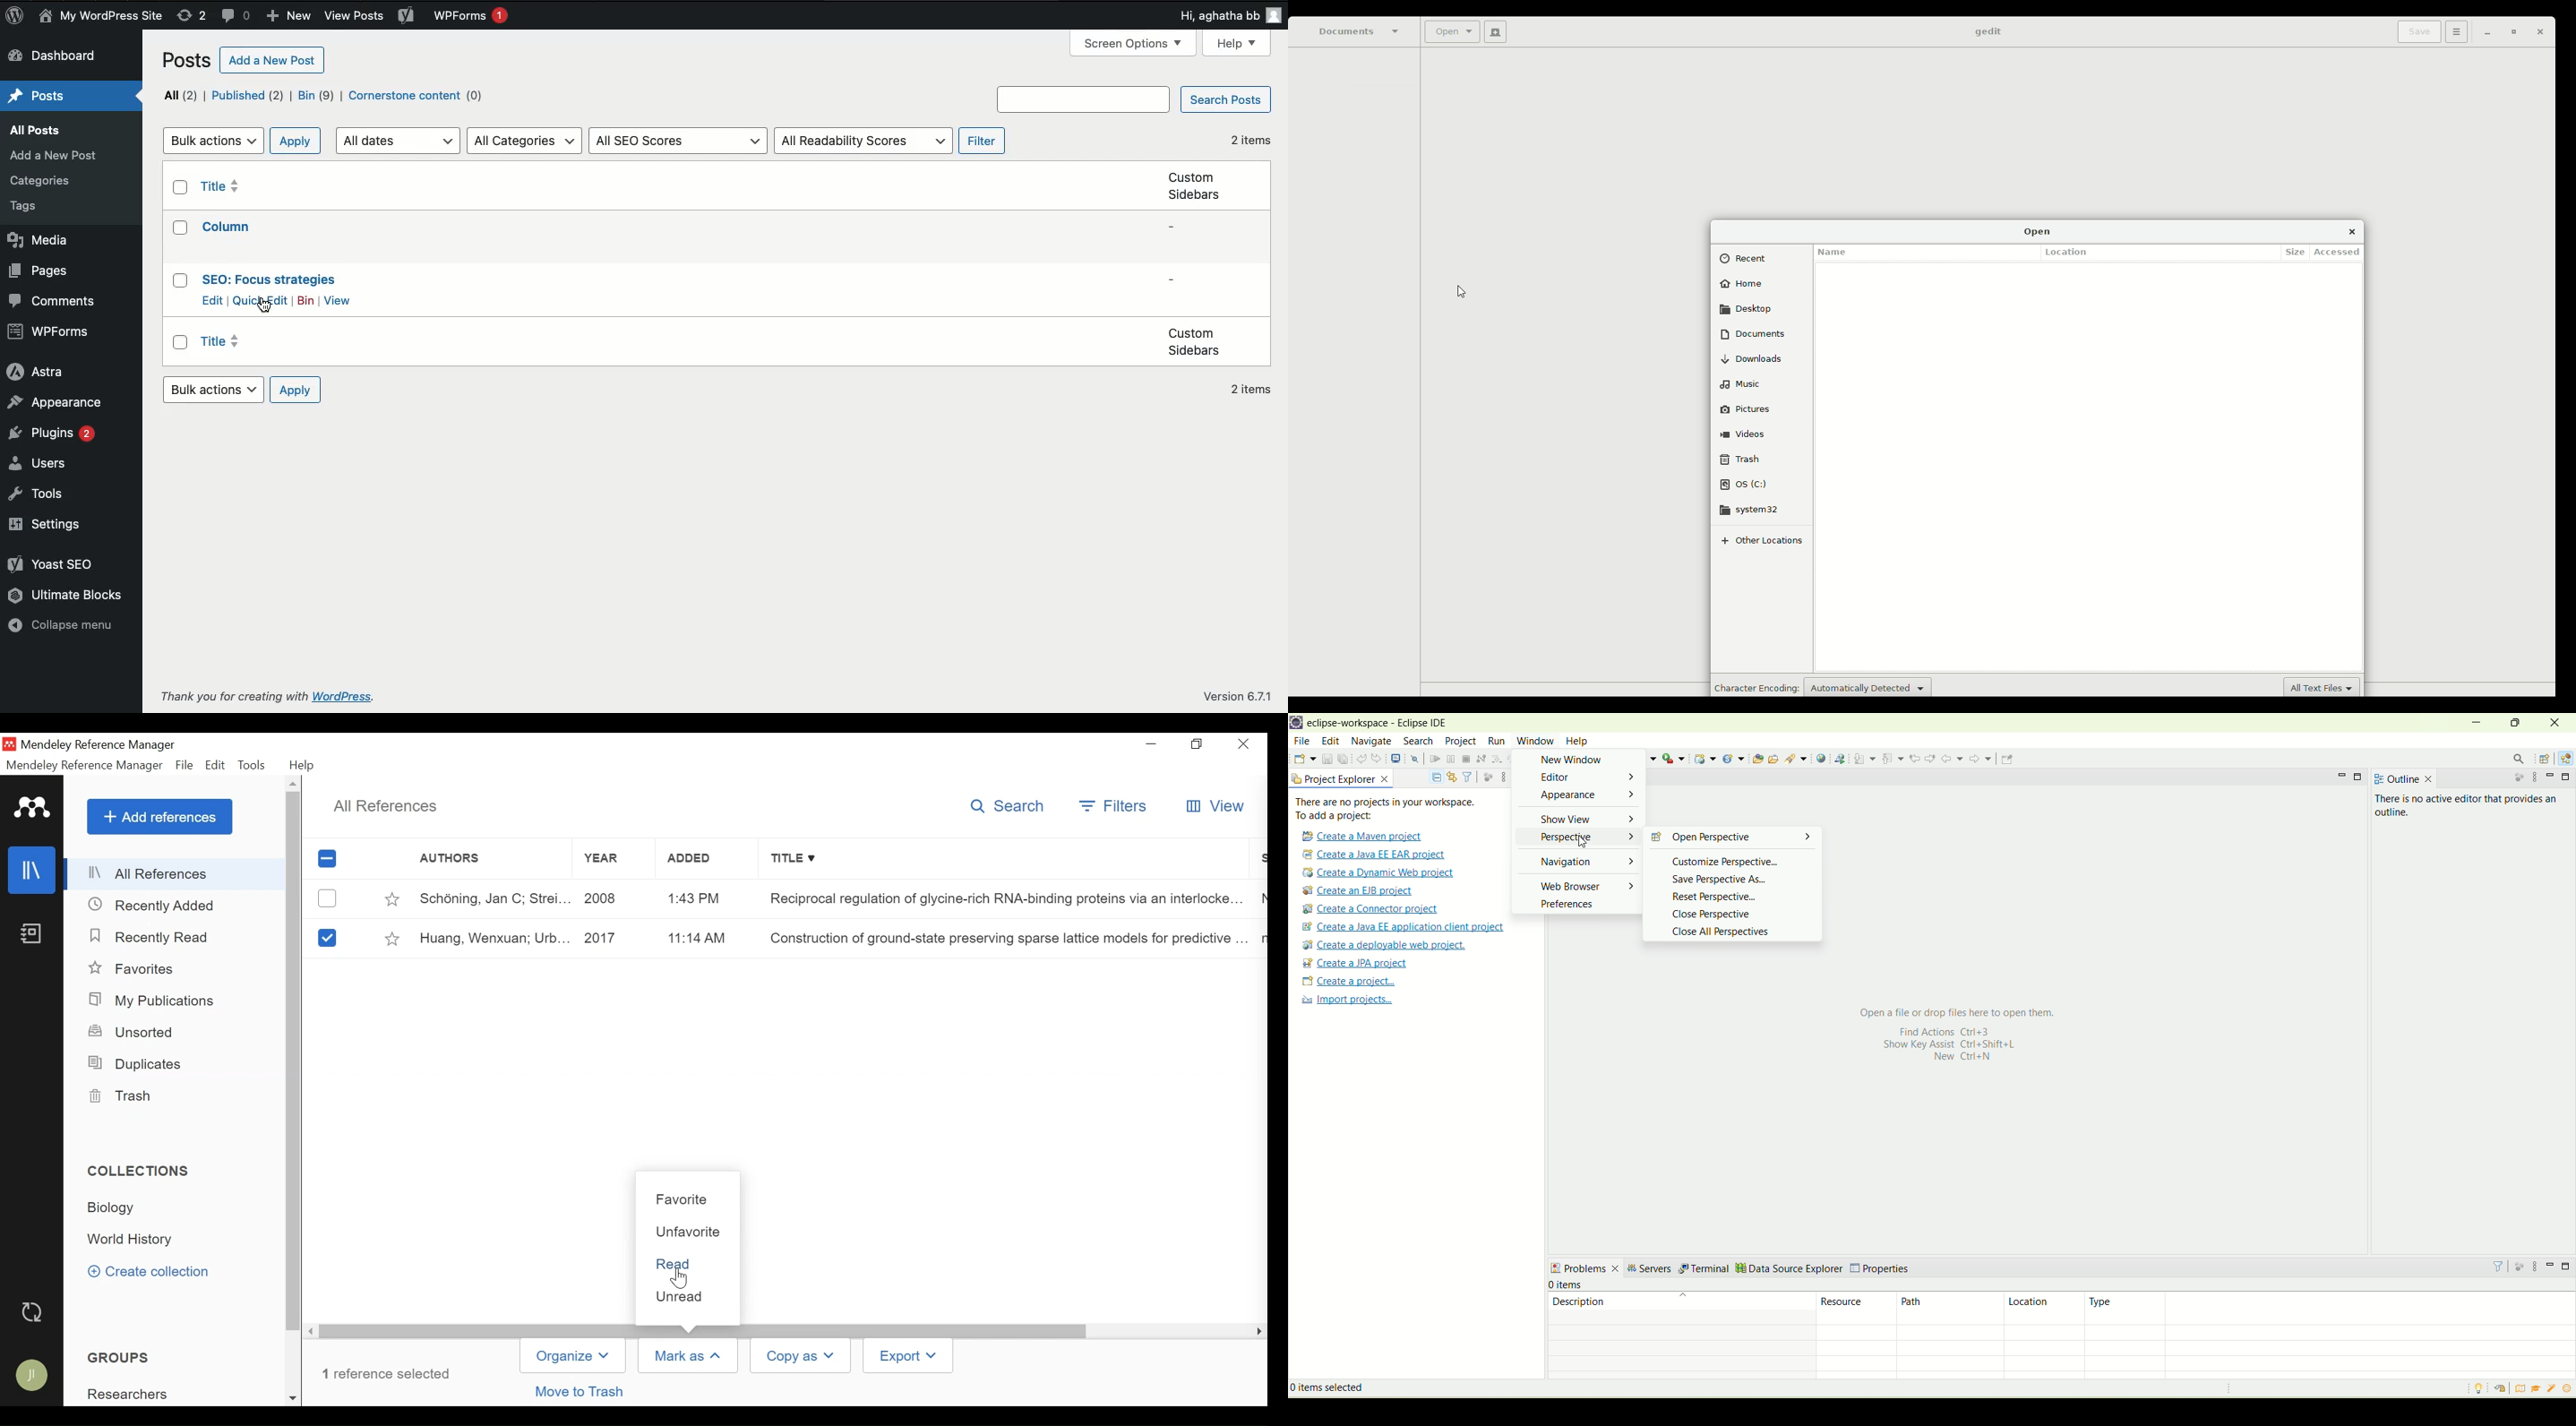  Describe the element at coordinates (238, 17) in the screenshot. I see `Comments` at that location.